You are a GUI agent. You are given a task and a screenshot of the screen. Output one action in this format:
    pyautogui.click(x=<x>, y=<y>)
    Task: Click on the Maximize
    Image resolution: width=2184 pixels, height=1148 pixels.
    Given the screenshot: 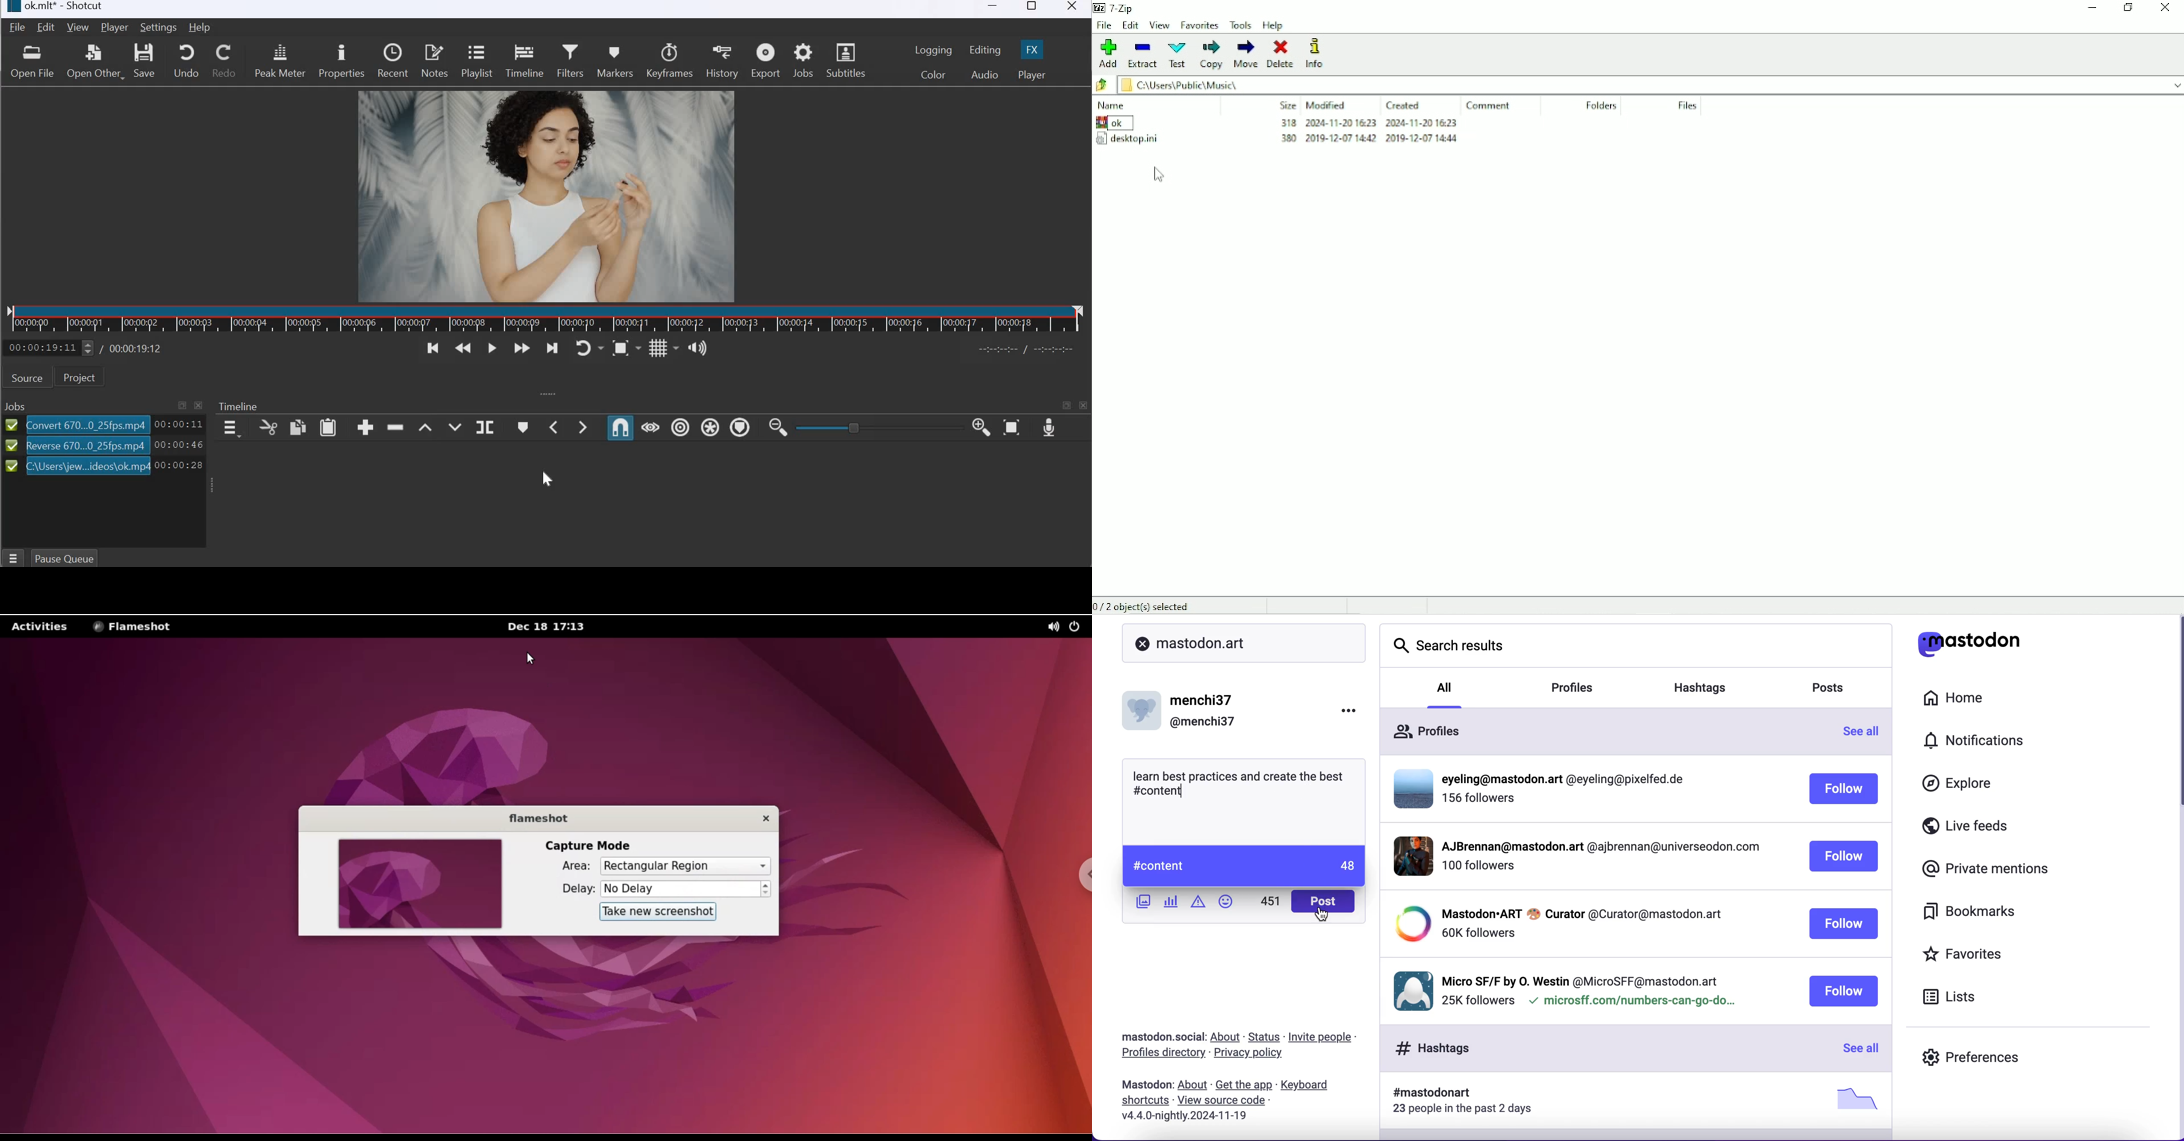 What is the action you would take?
    pyautogui.click(x=1032, y=8)
    